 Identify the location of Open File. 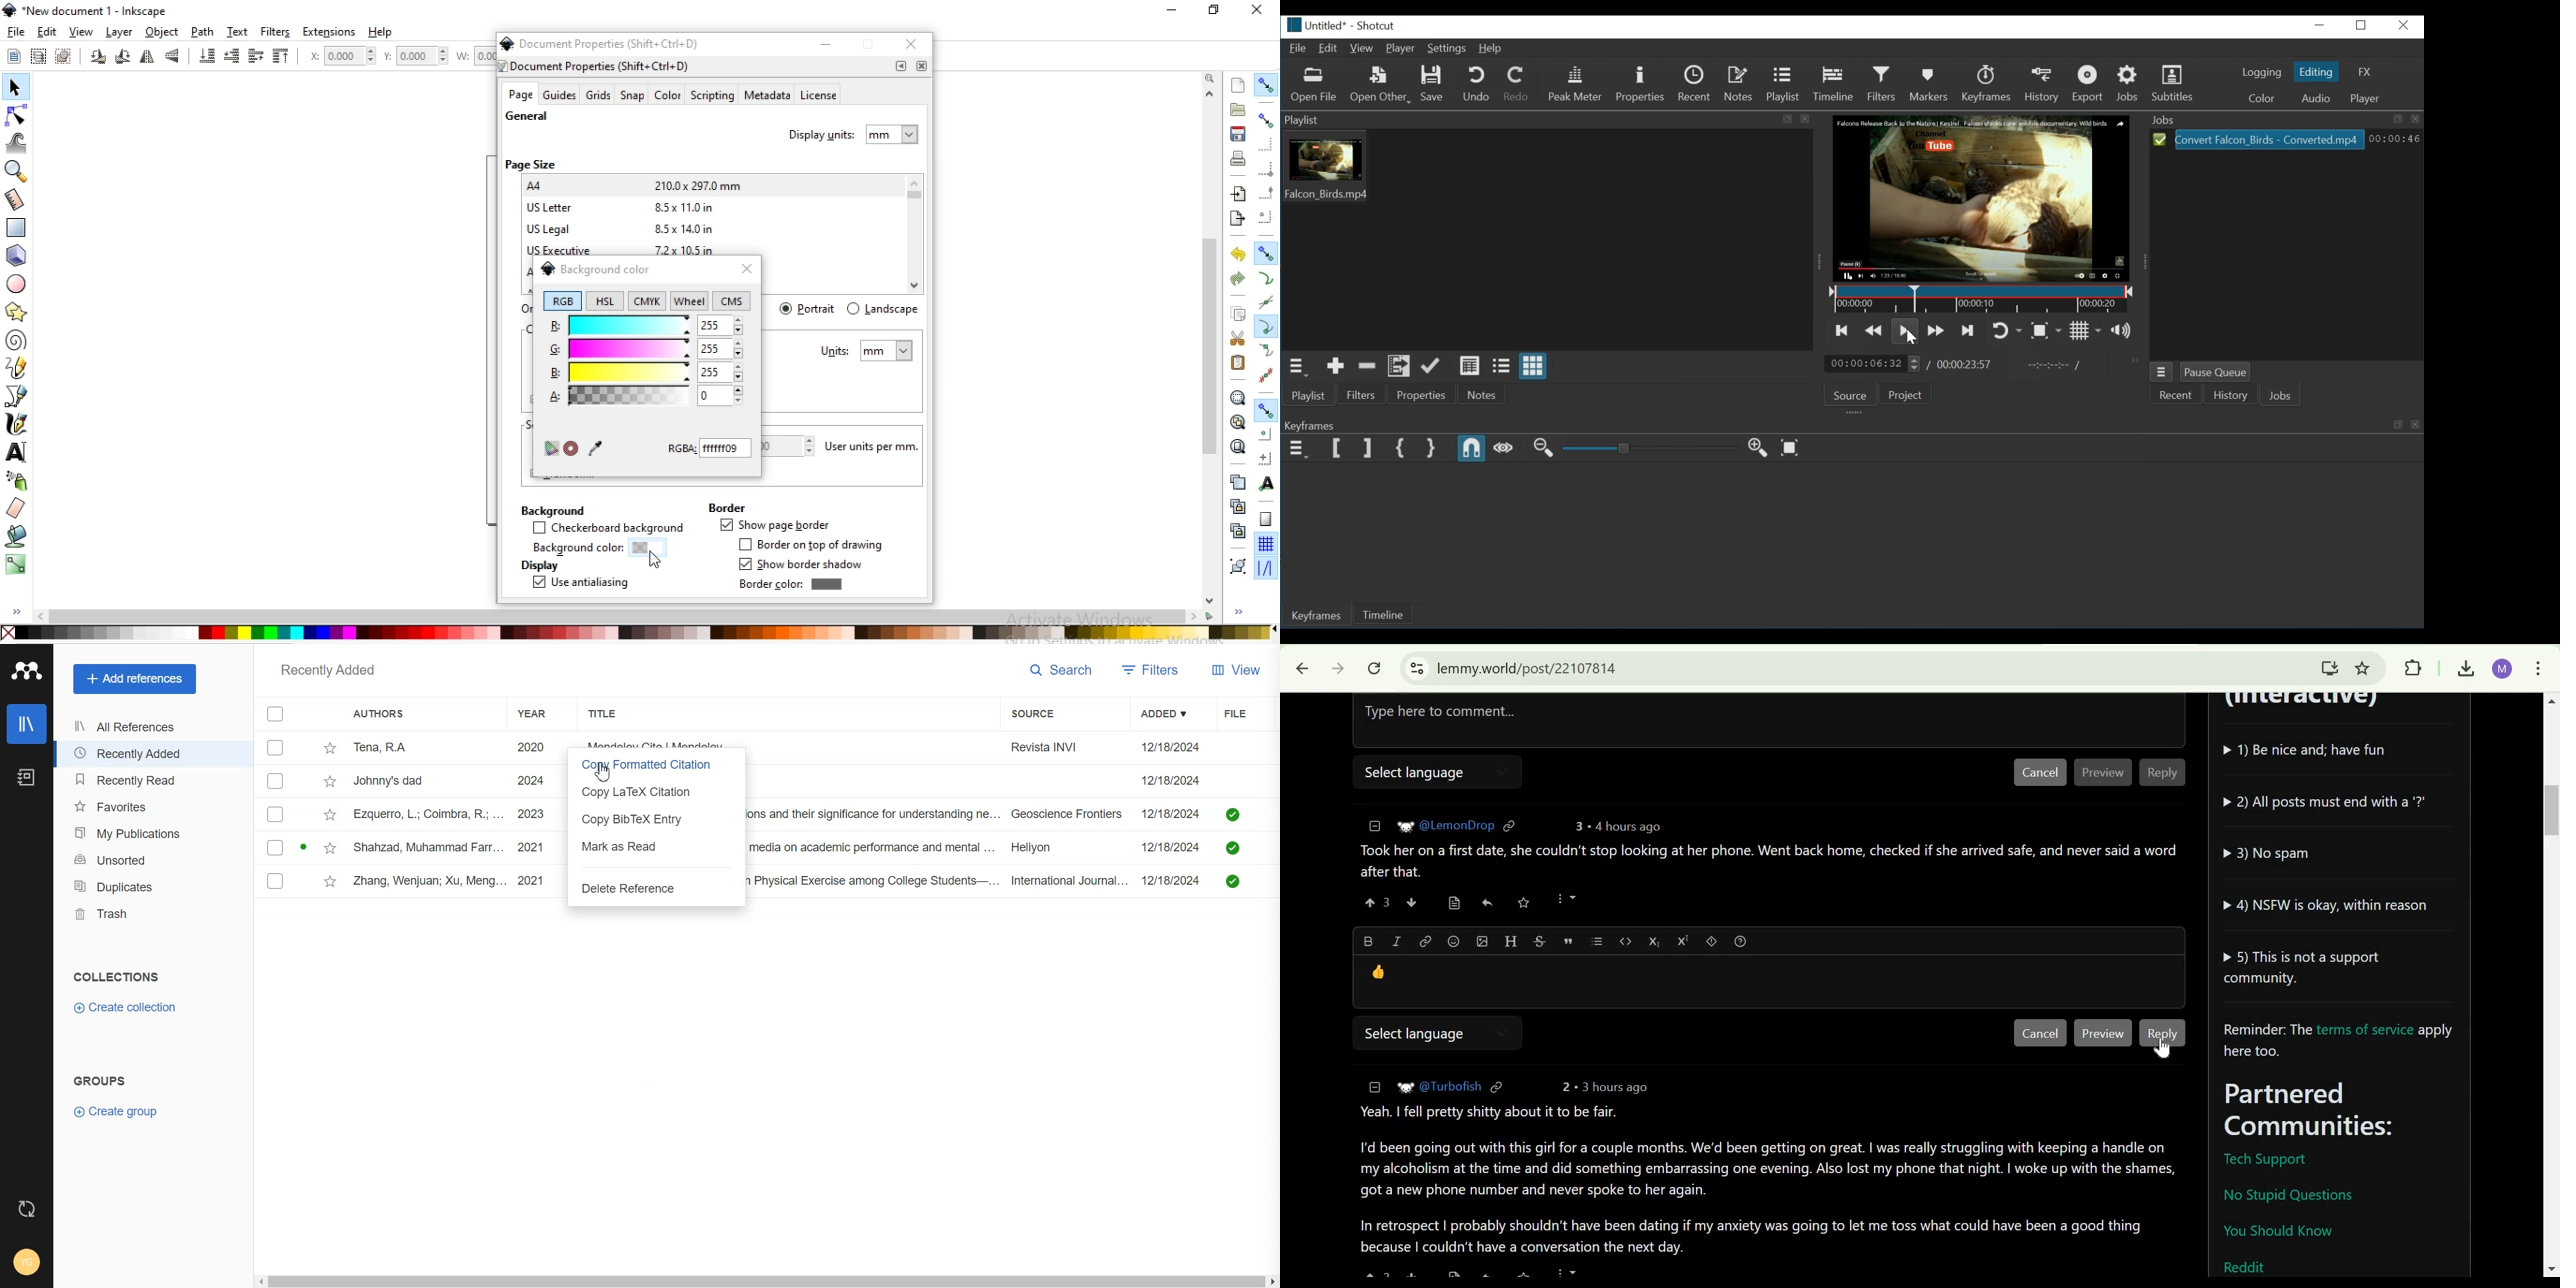
(1315, 85).